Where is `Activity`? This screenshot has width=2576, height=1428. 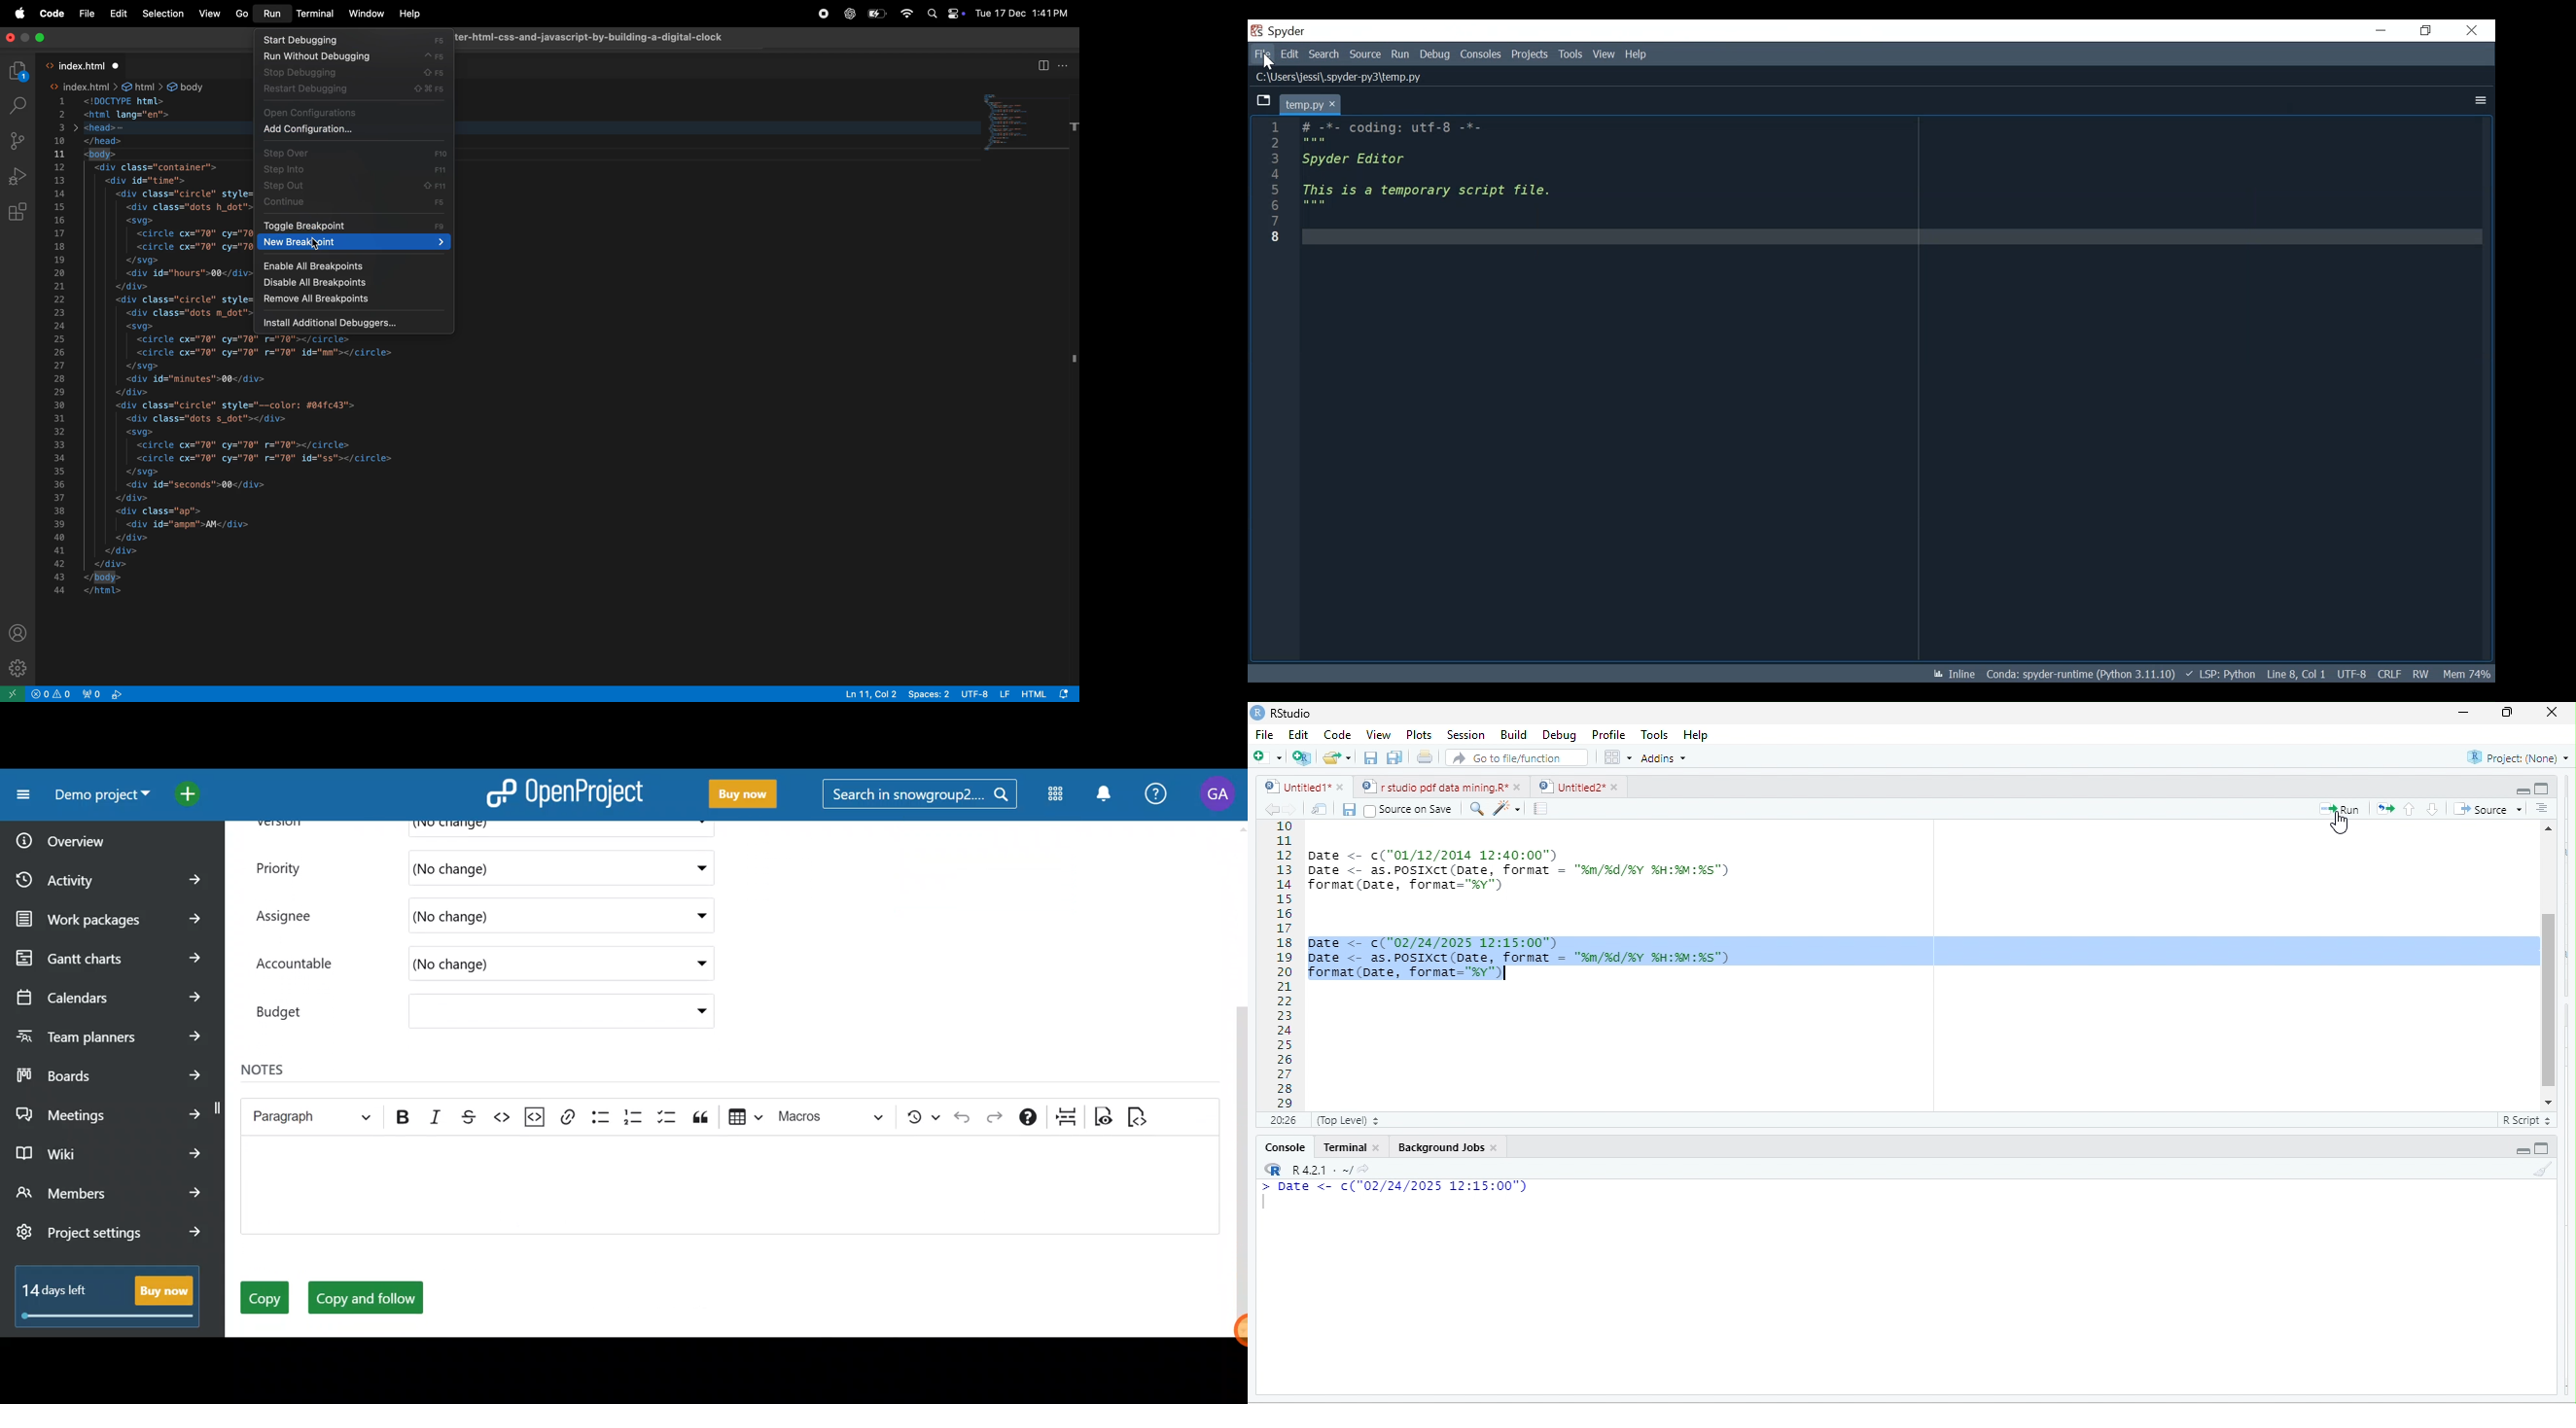
Activity is located at coordinates (112, 876).